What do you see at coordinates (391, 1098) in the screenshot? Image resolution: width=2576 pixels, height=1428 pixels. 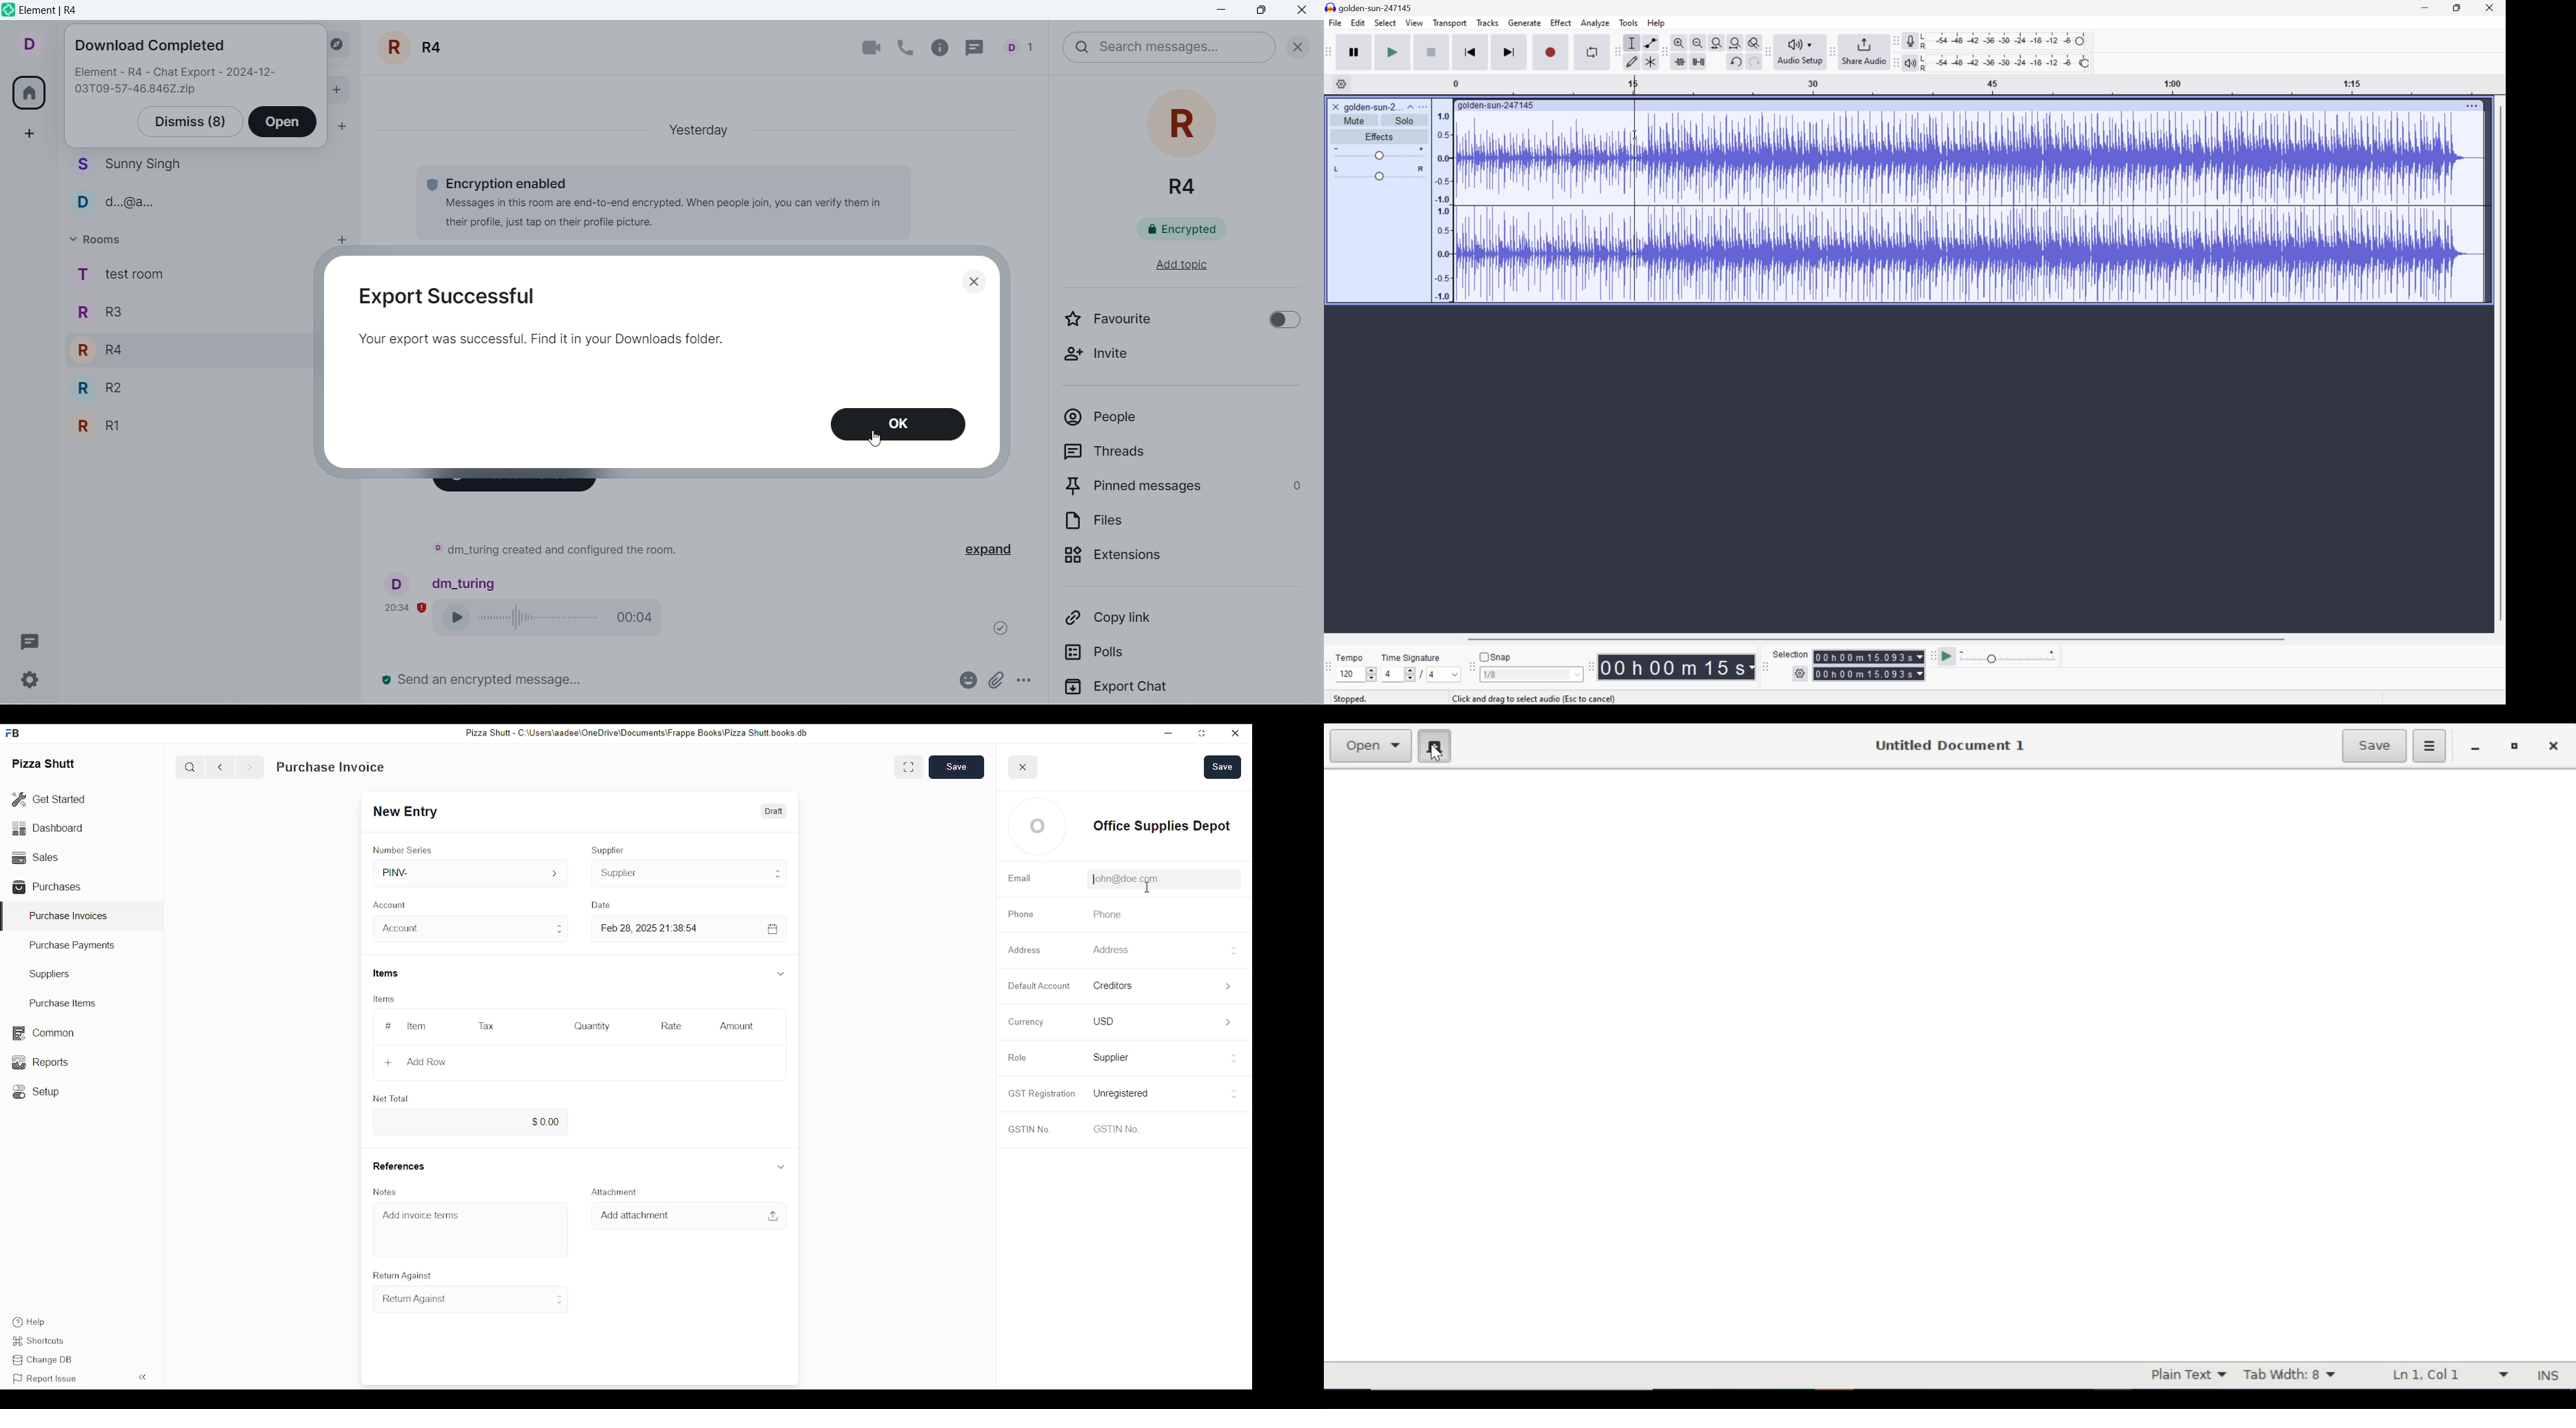 I see `Net Total` at bounding box center [391, 1098].